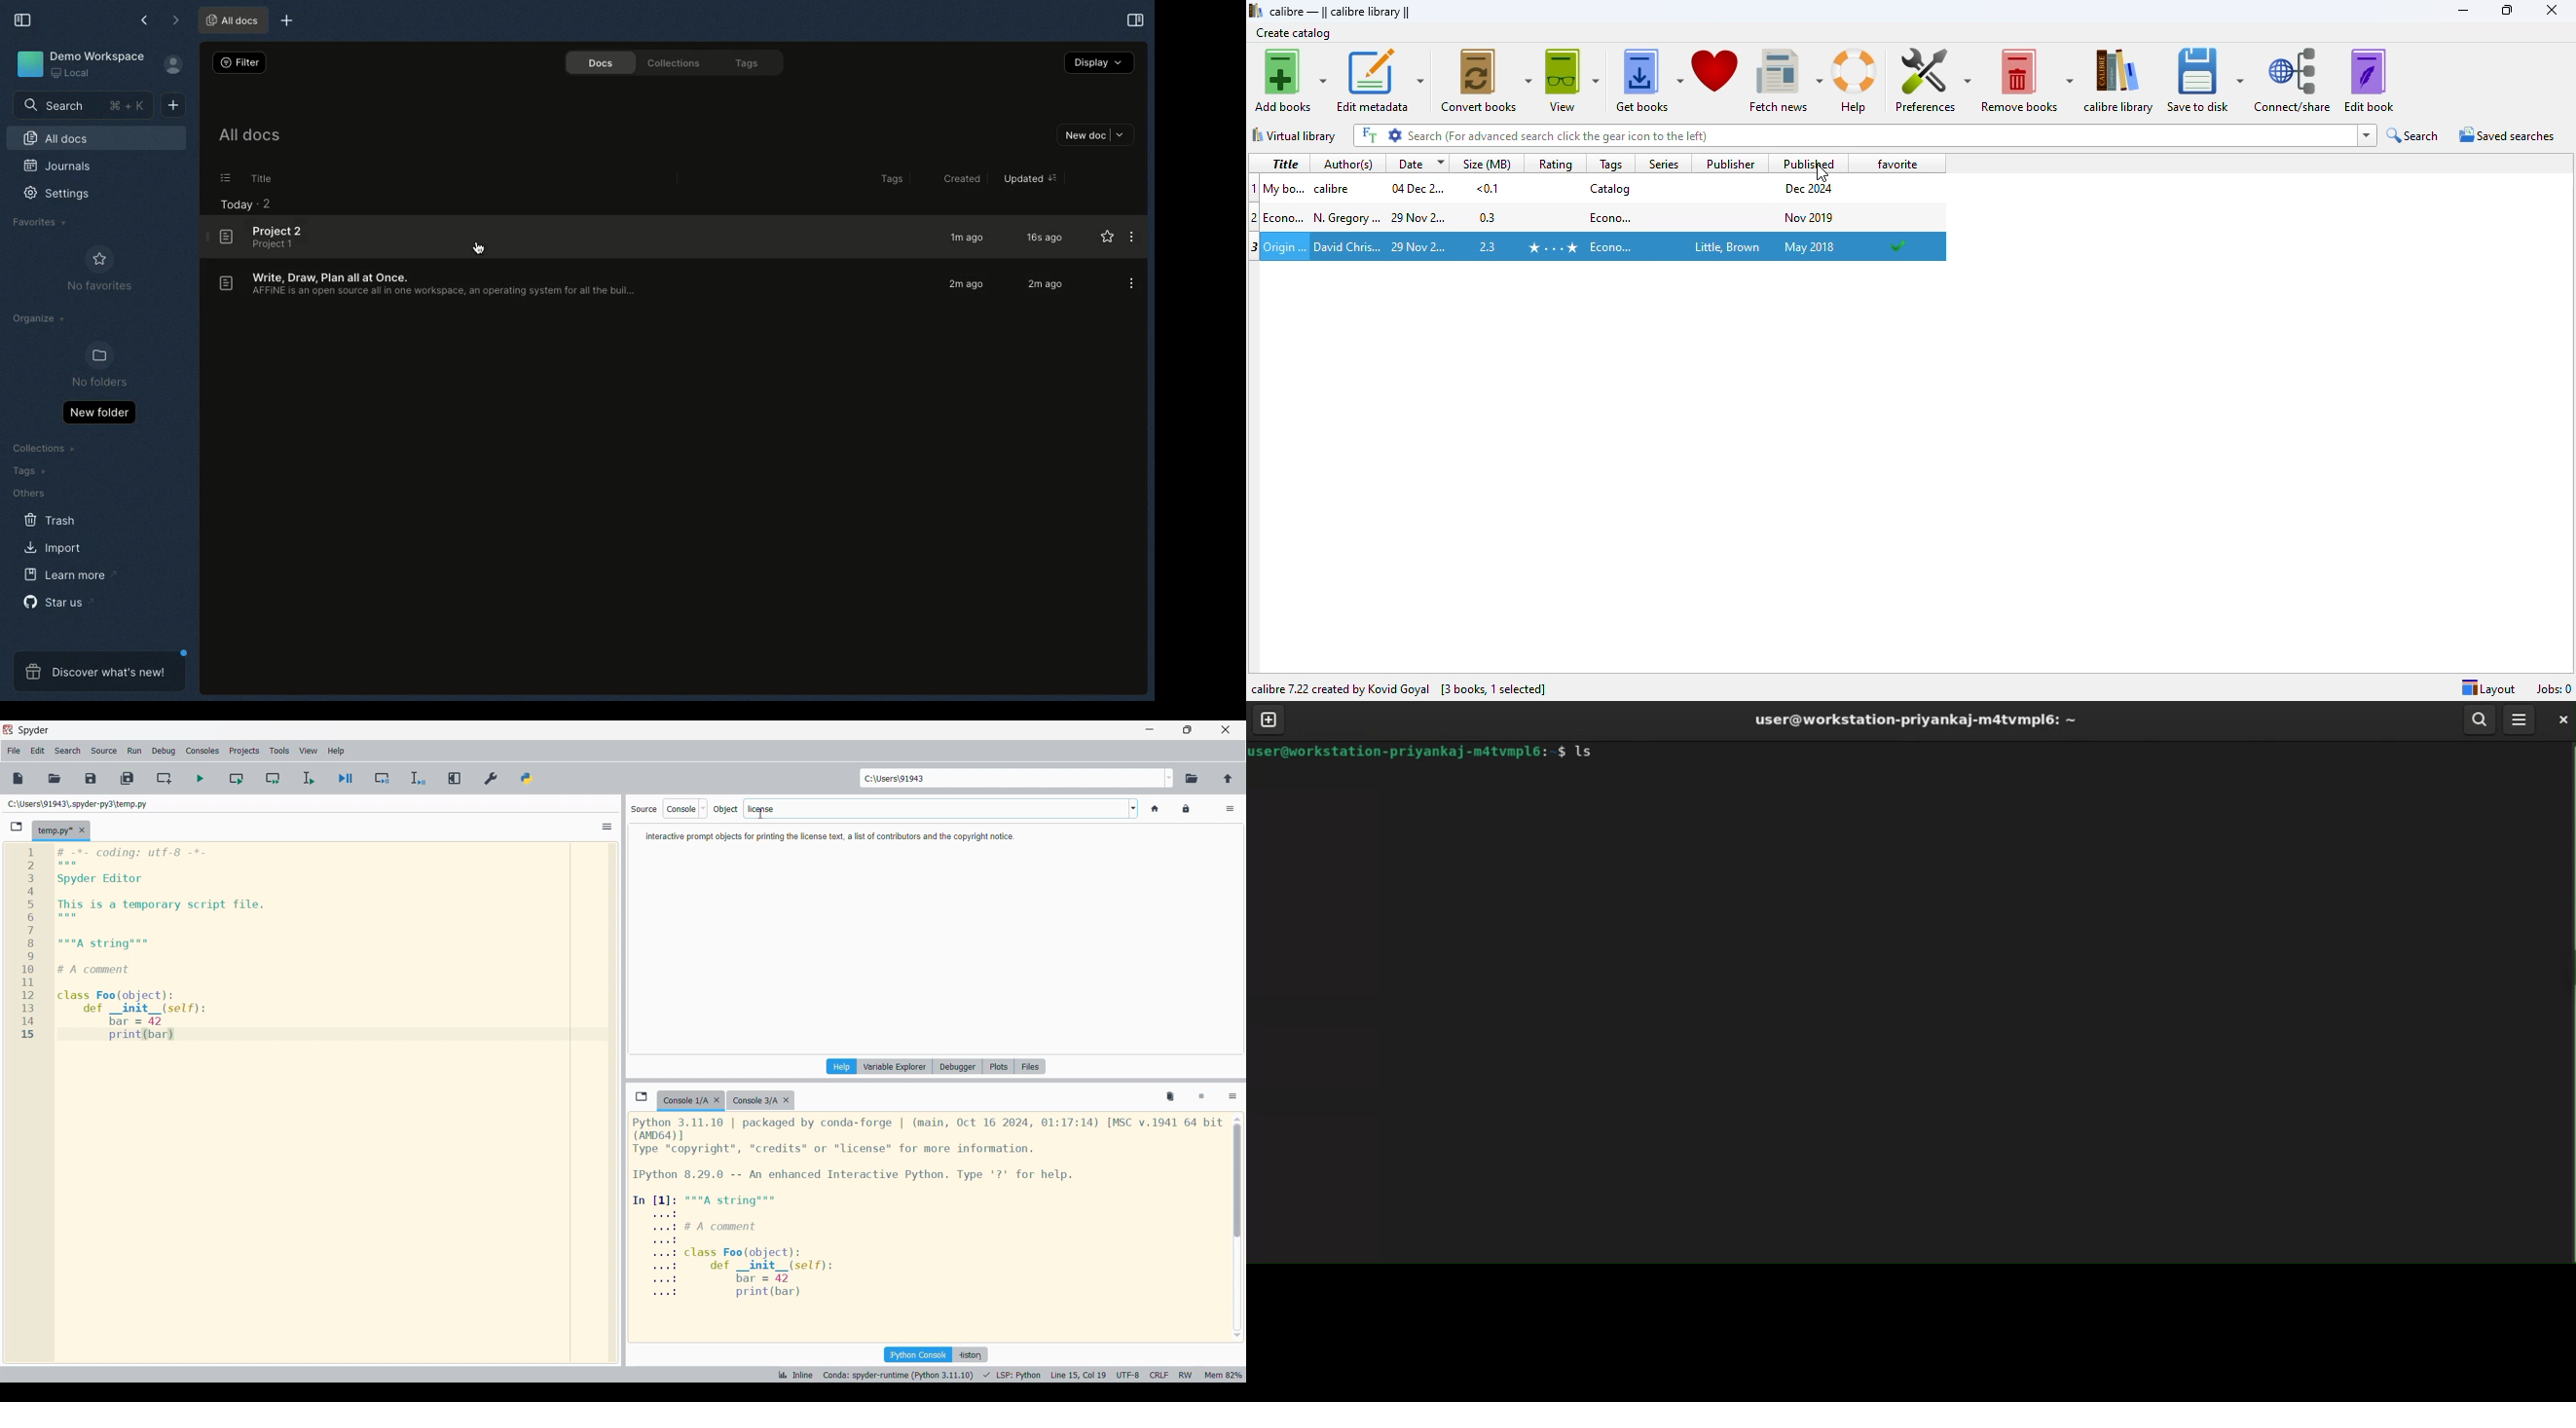  What do you see at coordinates (223, 236) in the screenshot?
I see `Document` at bounding box center [223, 236].